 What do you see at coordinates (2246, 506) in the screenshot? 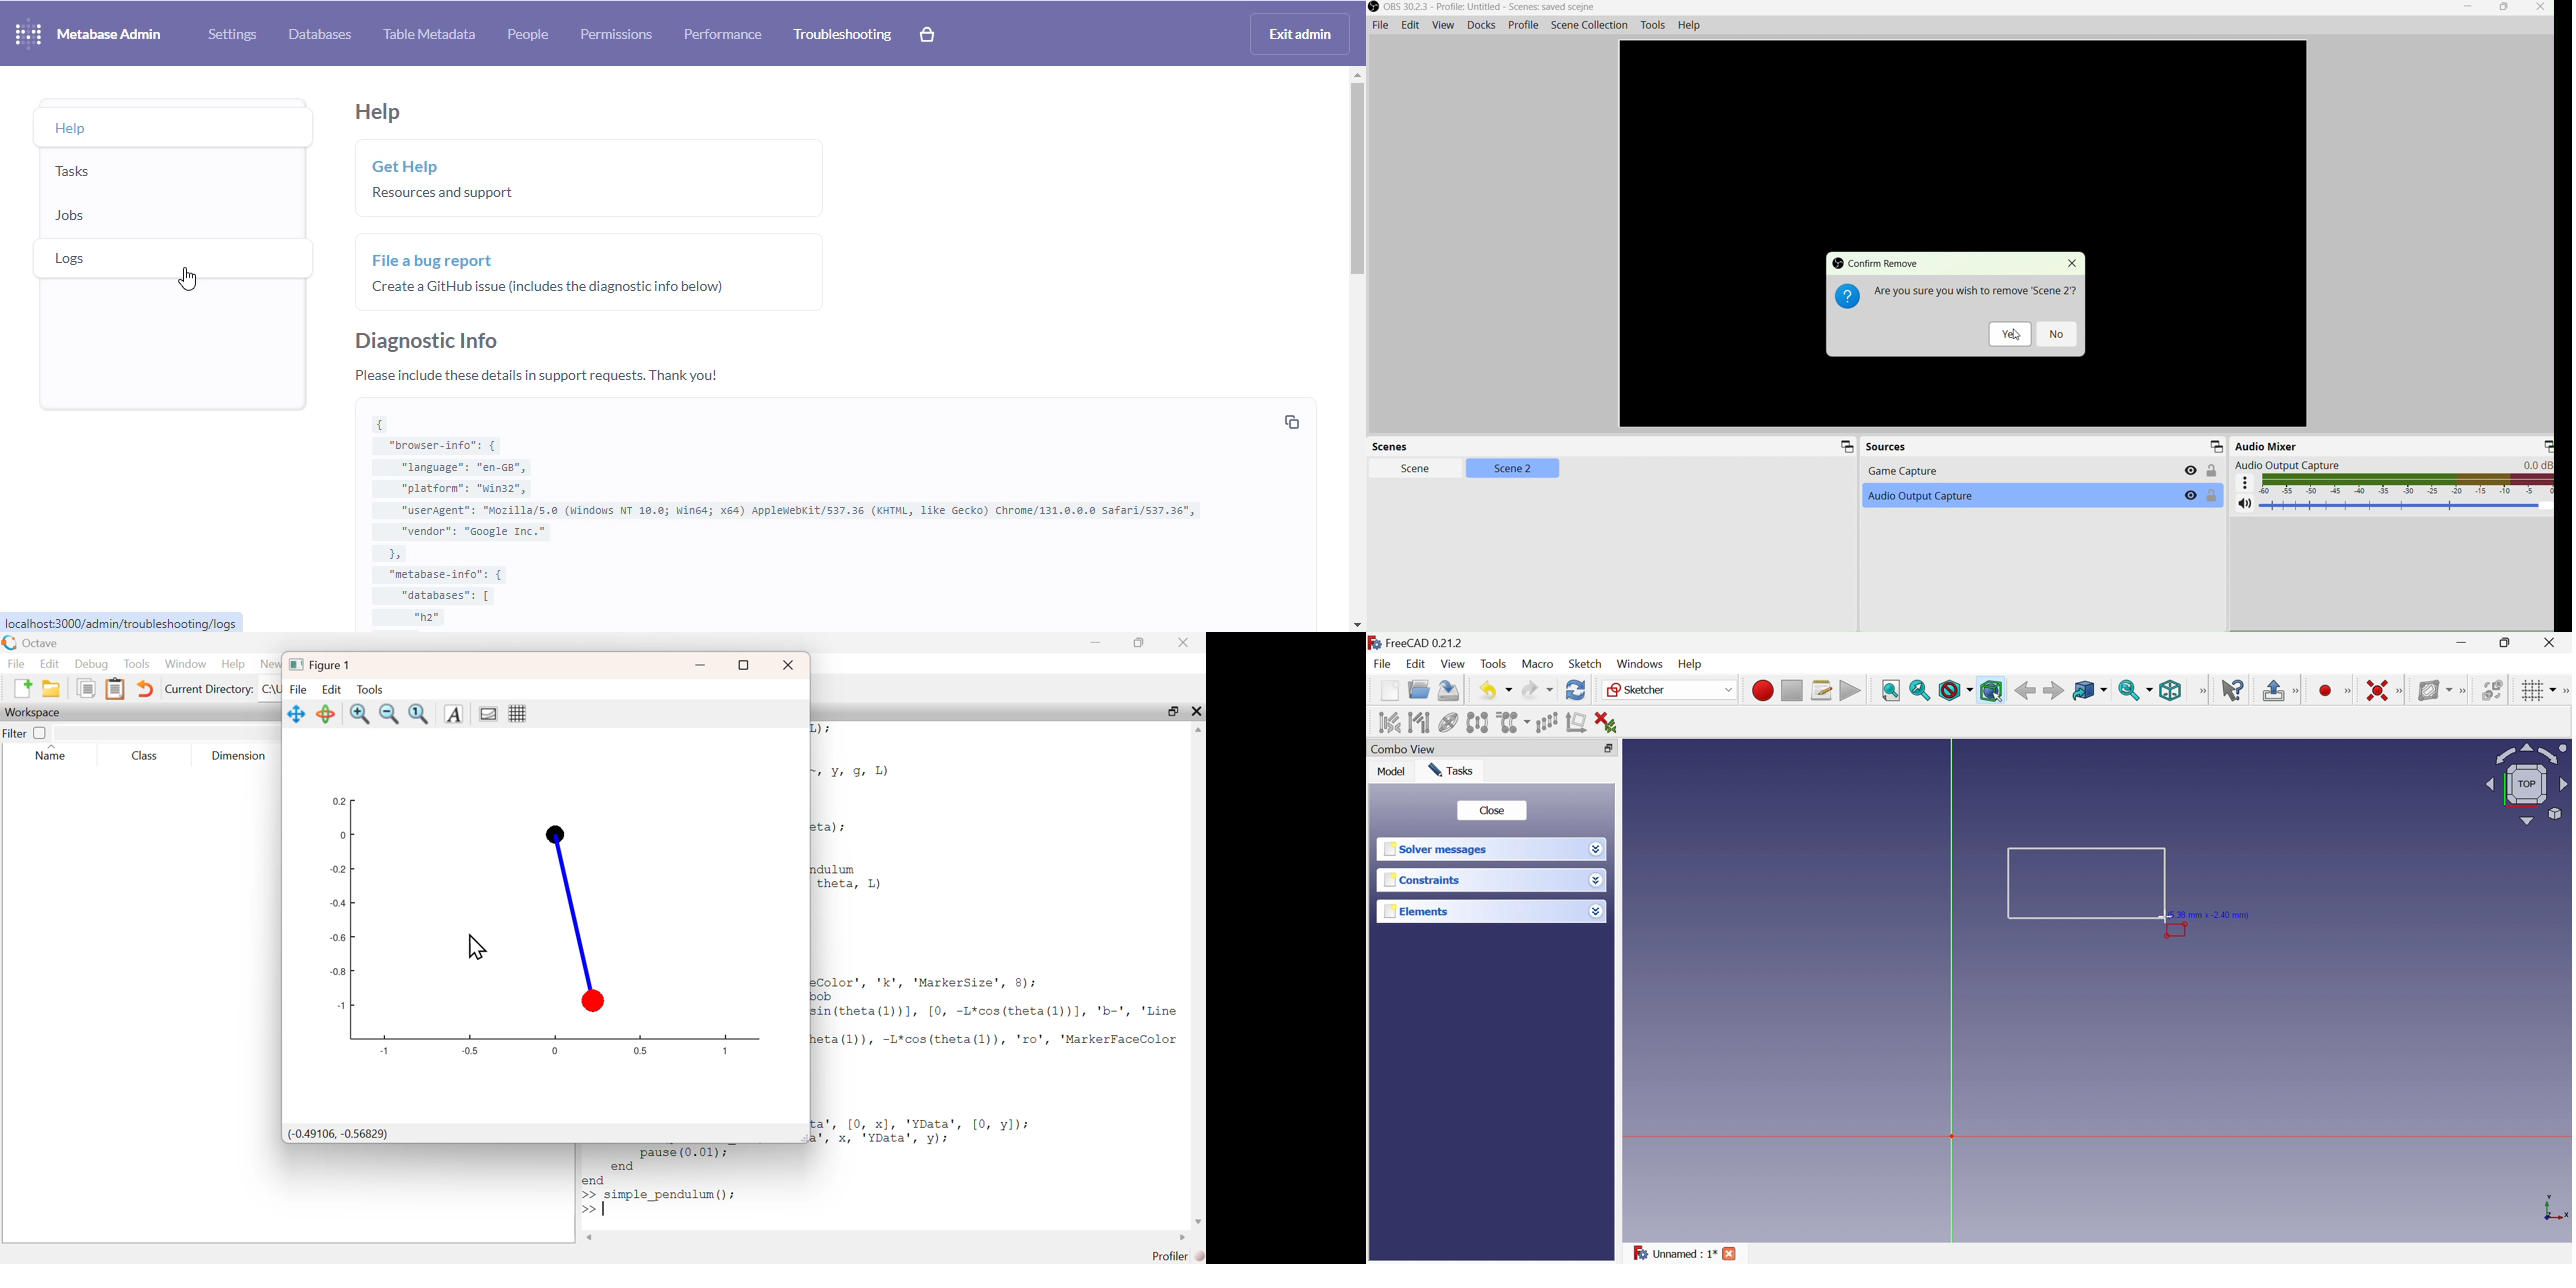
I see `Volume mute/Unmute` at bounding box center [2246, 506].